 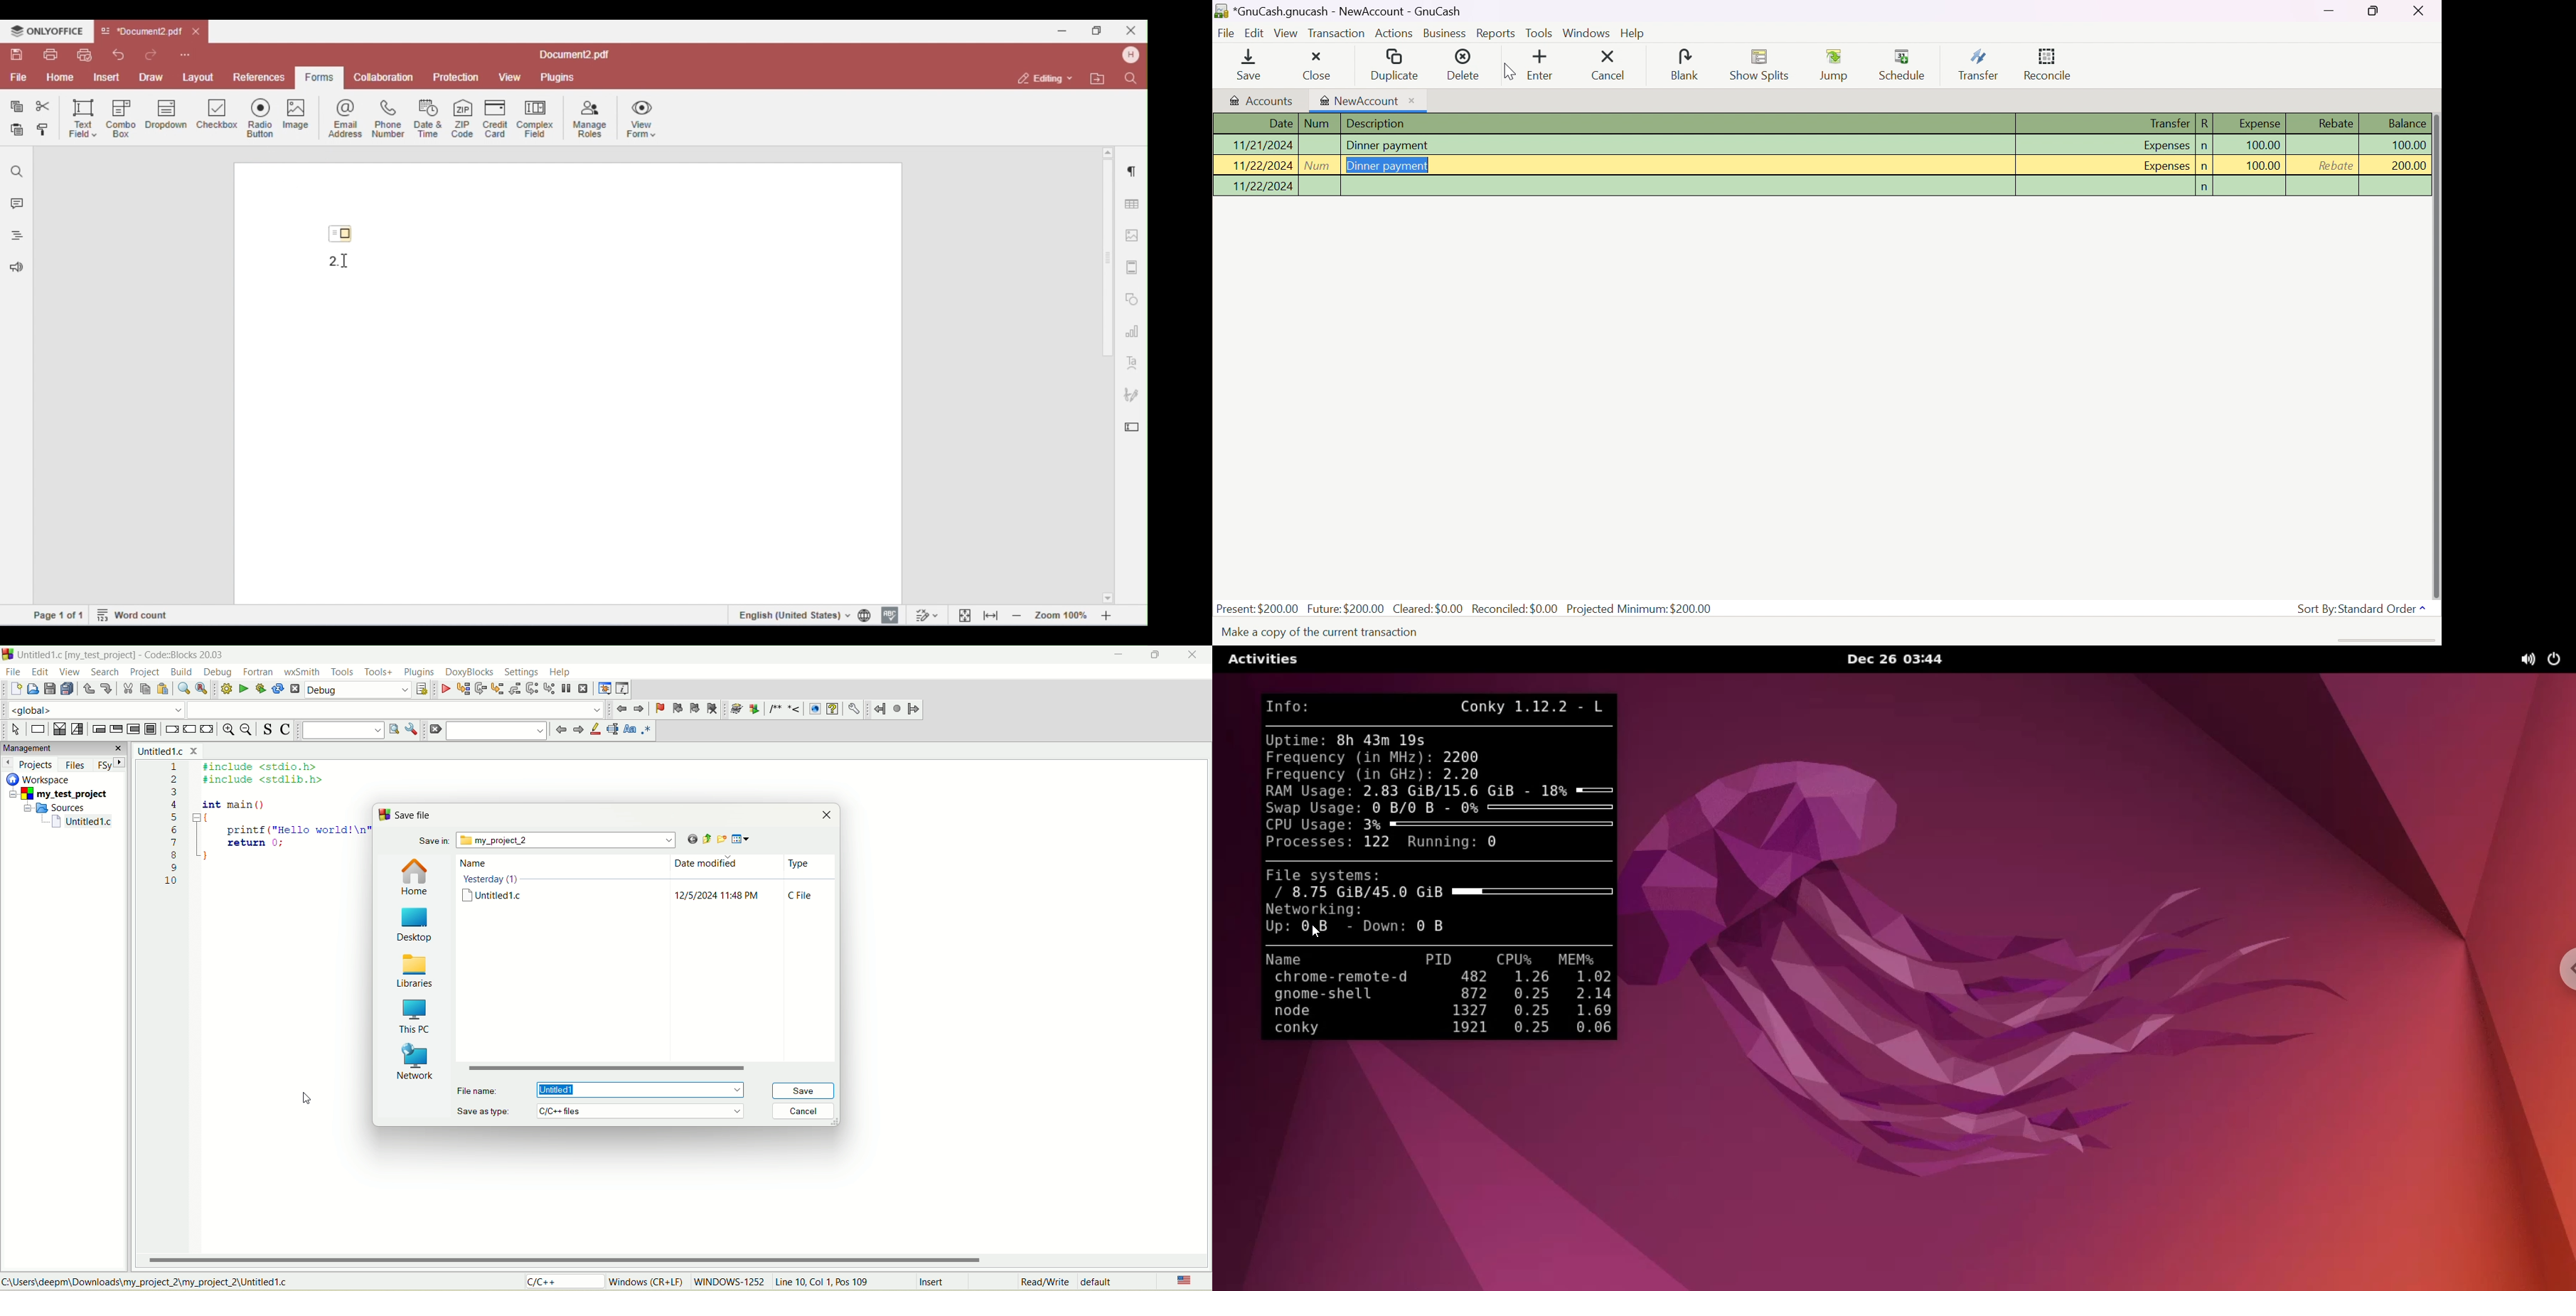 What do you see at coordinates (416, 877) in the screenshot?
I see `home` at bounding box center [416, 877].